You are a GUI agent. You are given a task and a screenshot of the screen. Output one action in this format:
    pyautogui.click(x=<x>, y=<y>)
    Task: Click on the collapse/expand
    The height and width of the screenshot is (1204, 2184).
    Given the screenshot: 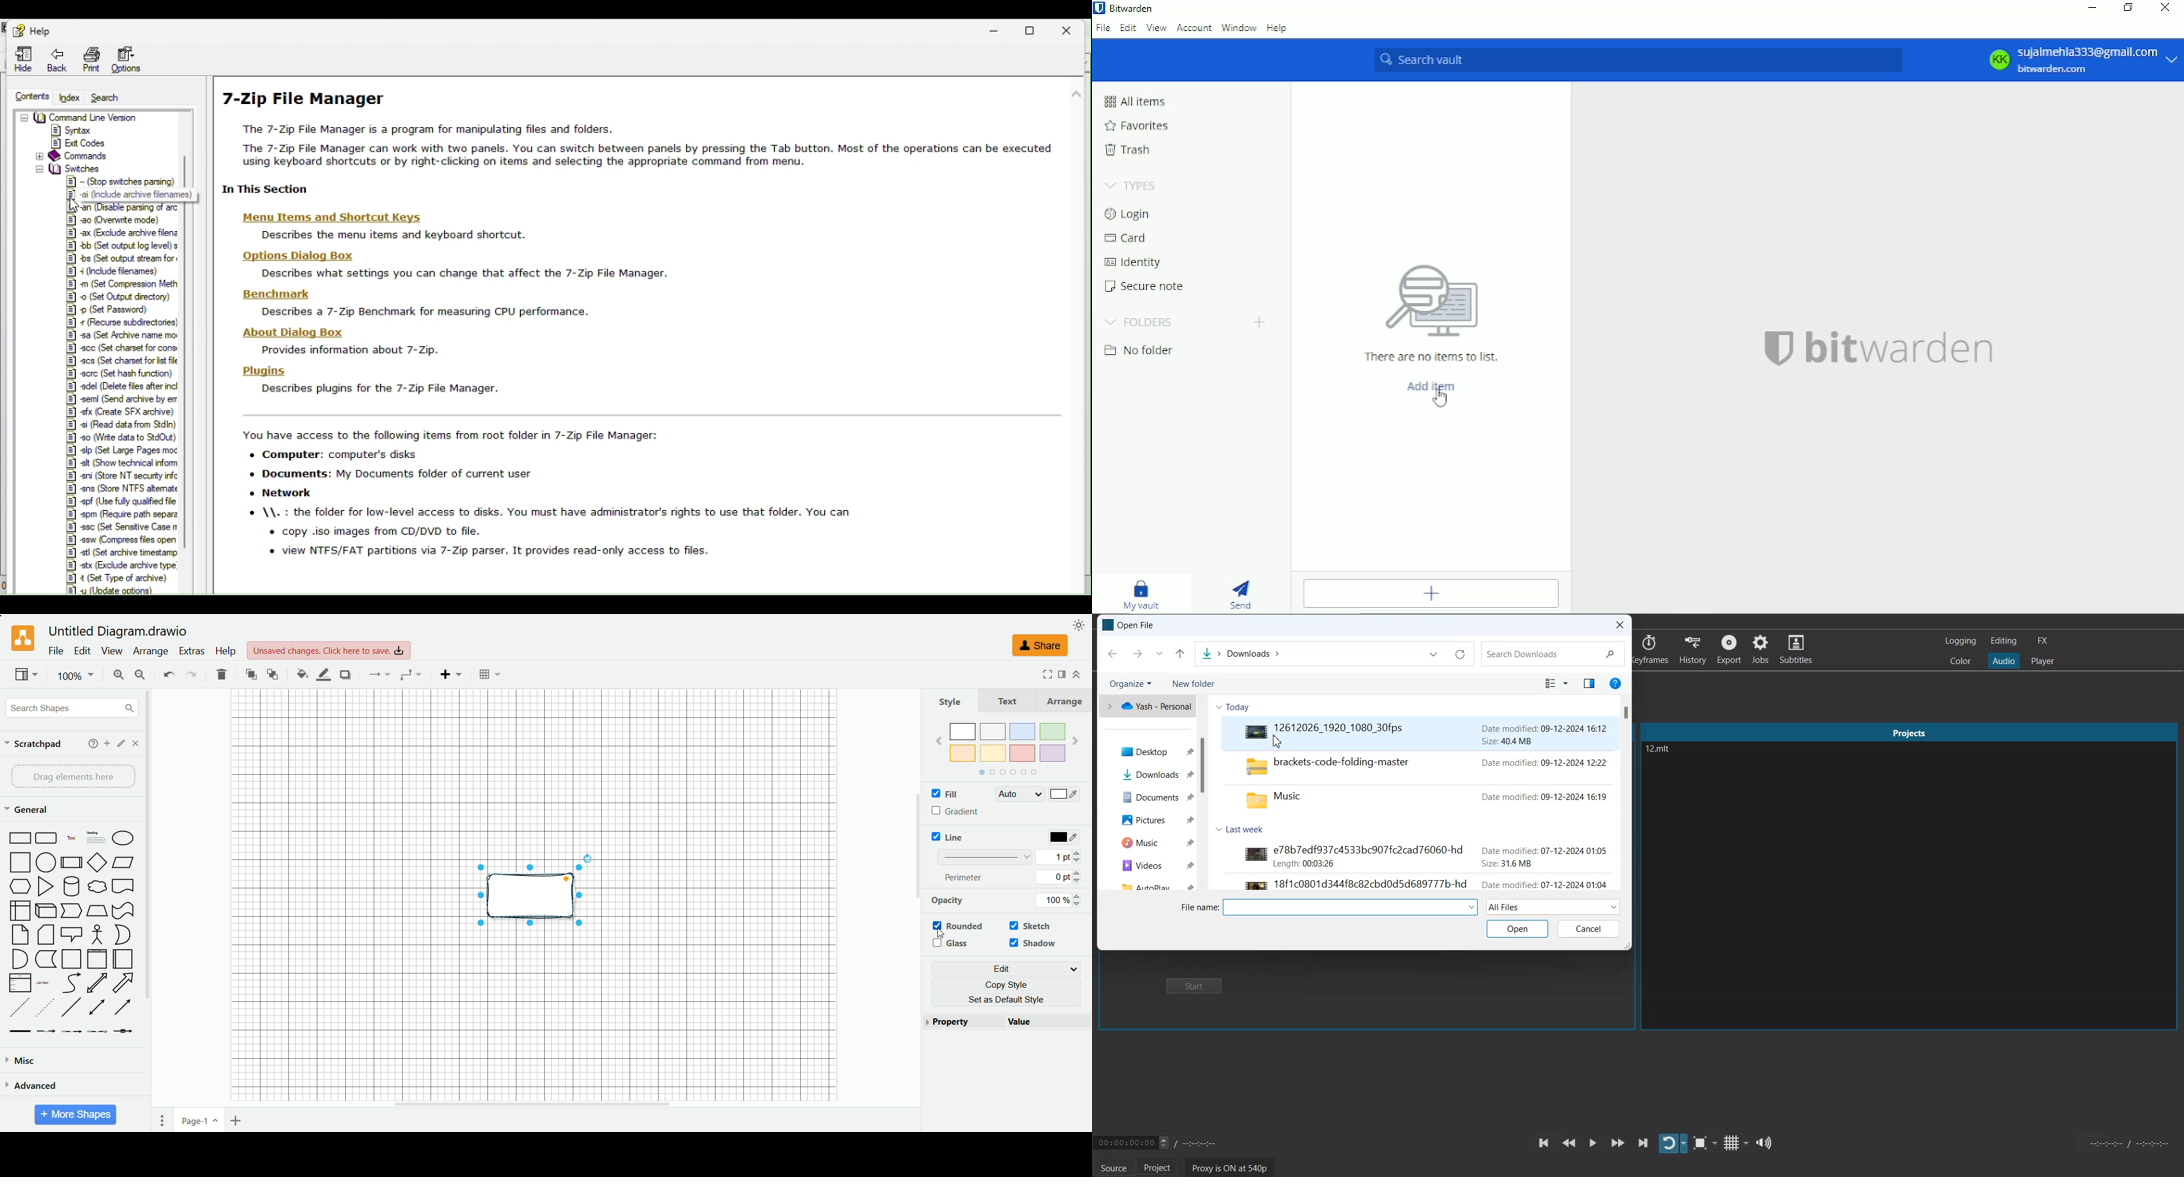 What is the action you would take?
    pyautogui.click(x=1076, y=674)
    